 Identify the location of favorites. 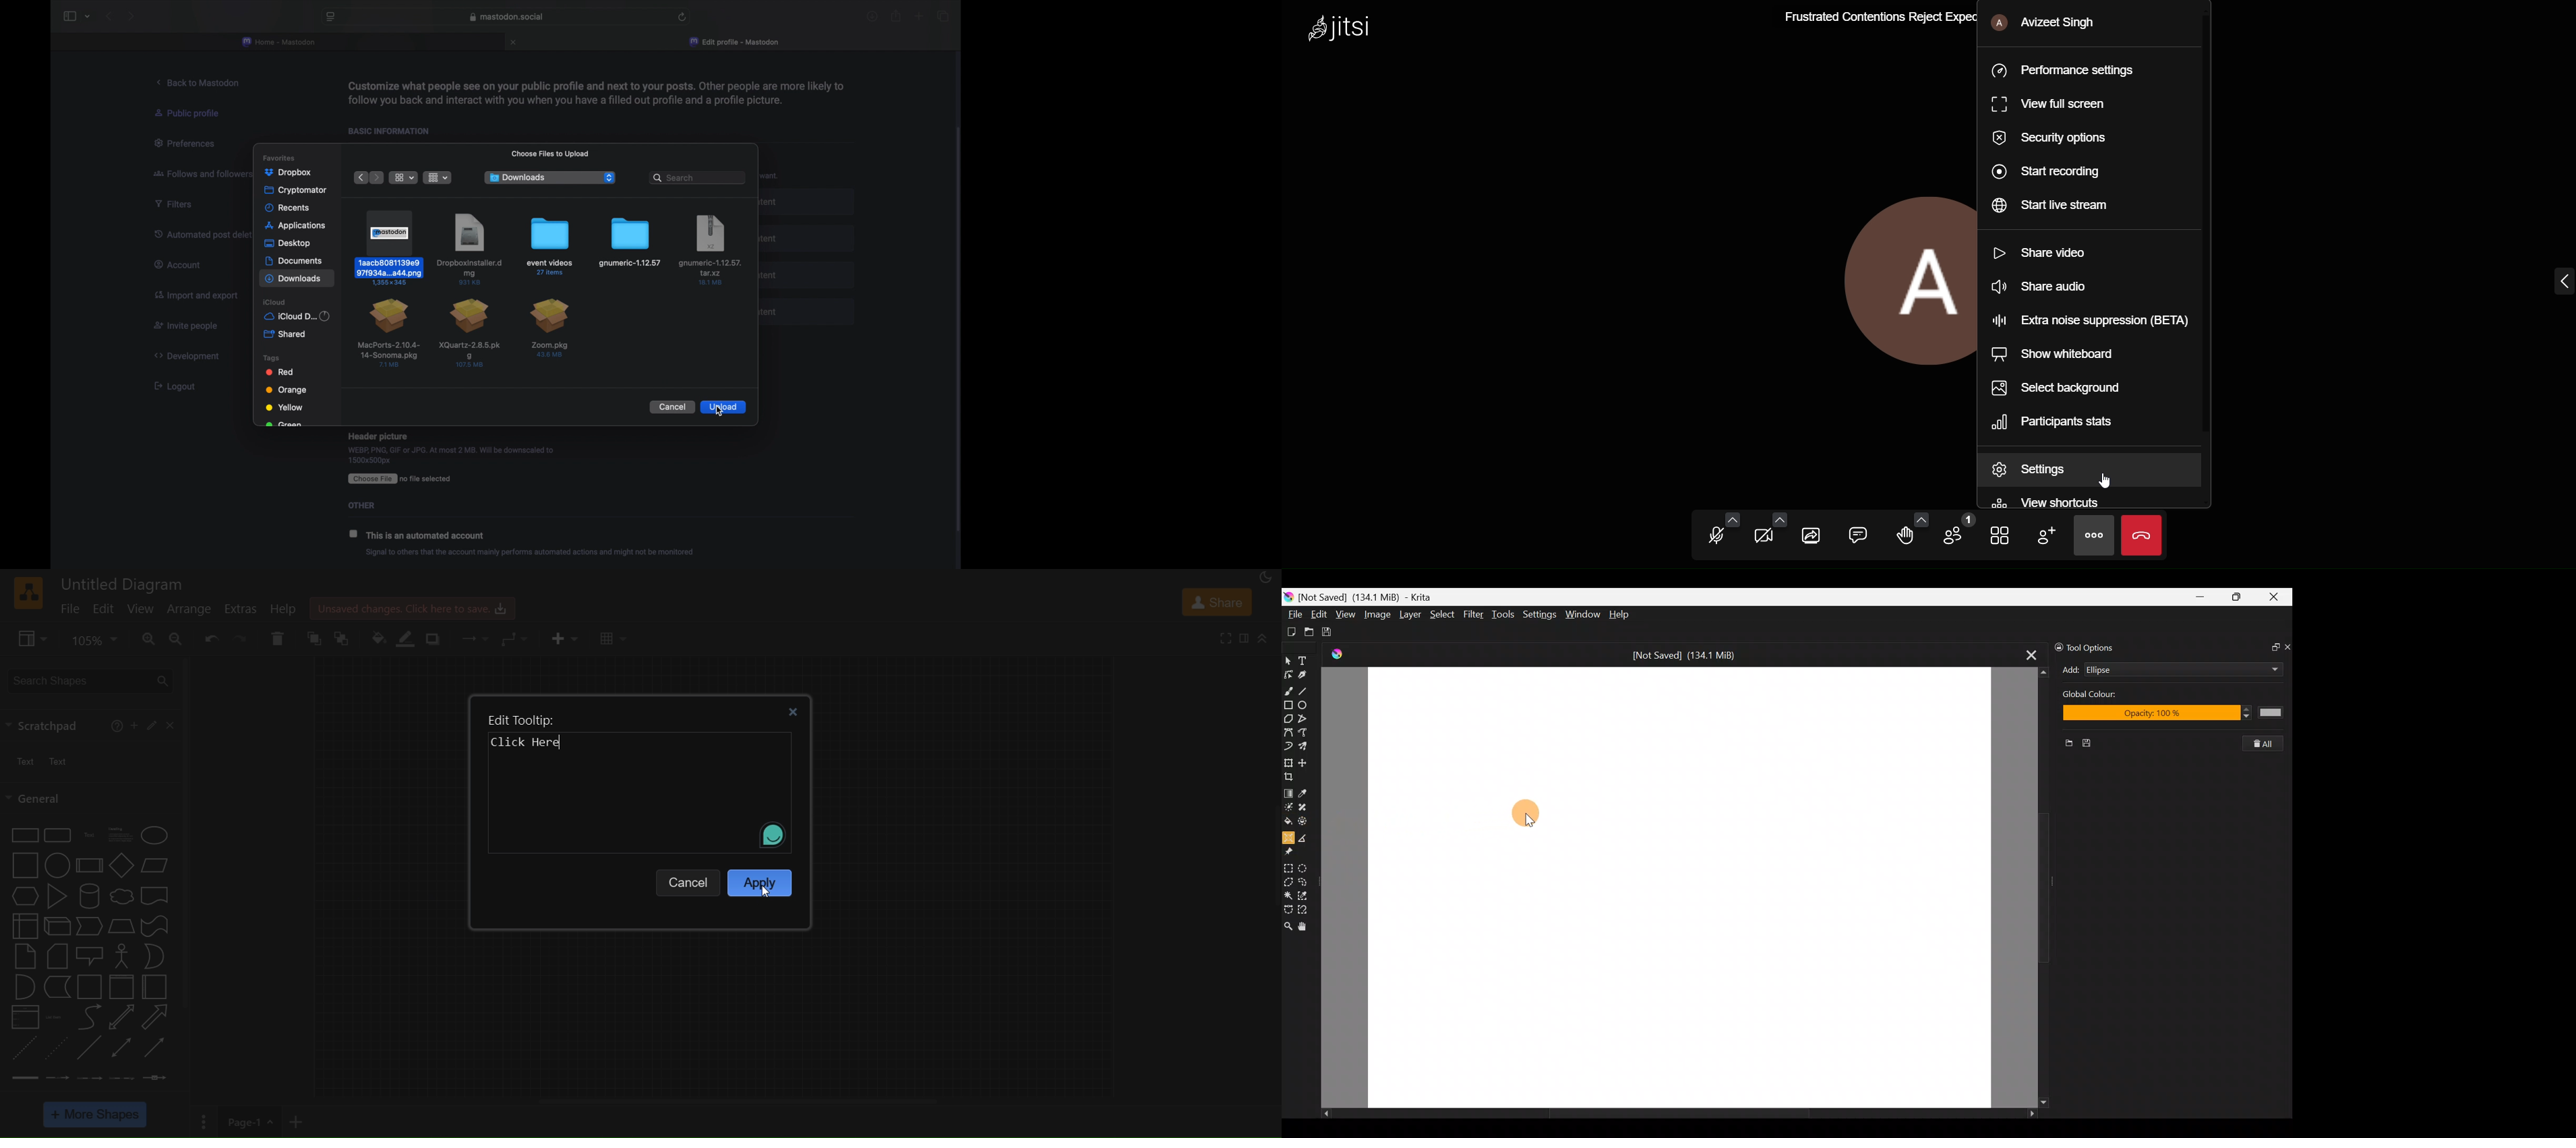
(279, 158).